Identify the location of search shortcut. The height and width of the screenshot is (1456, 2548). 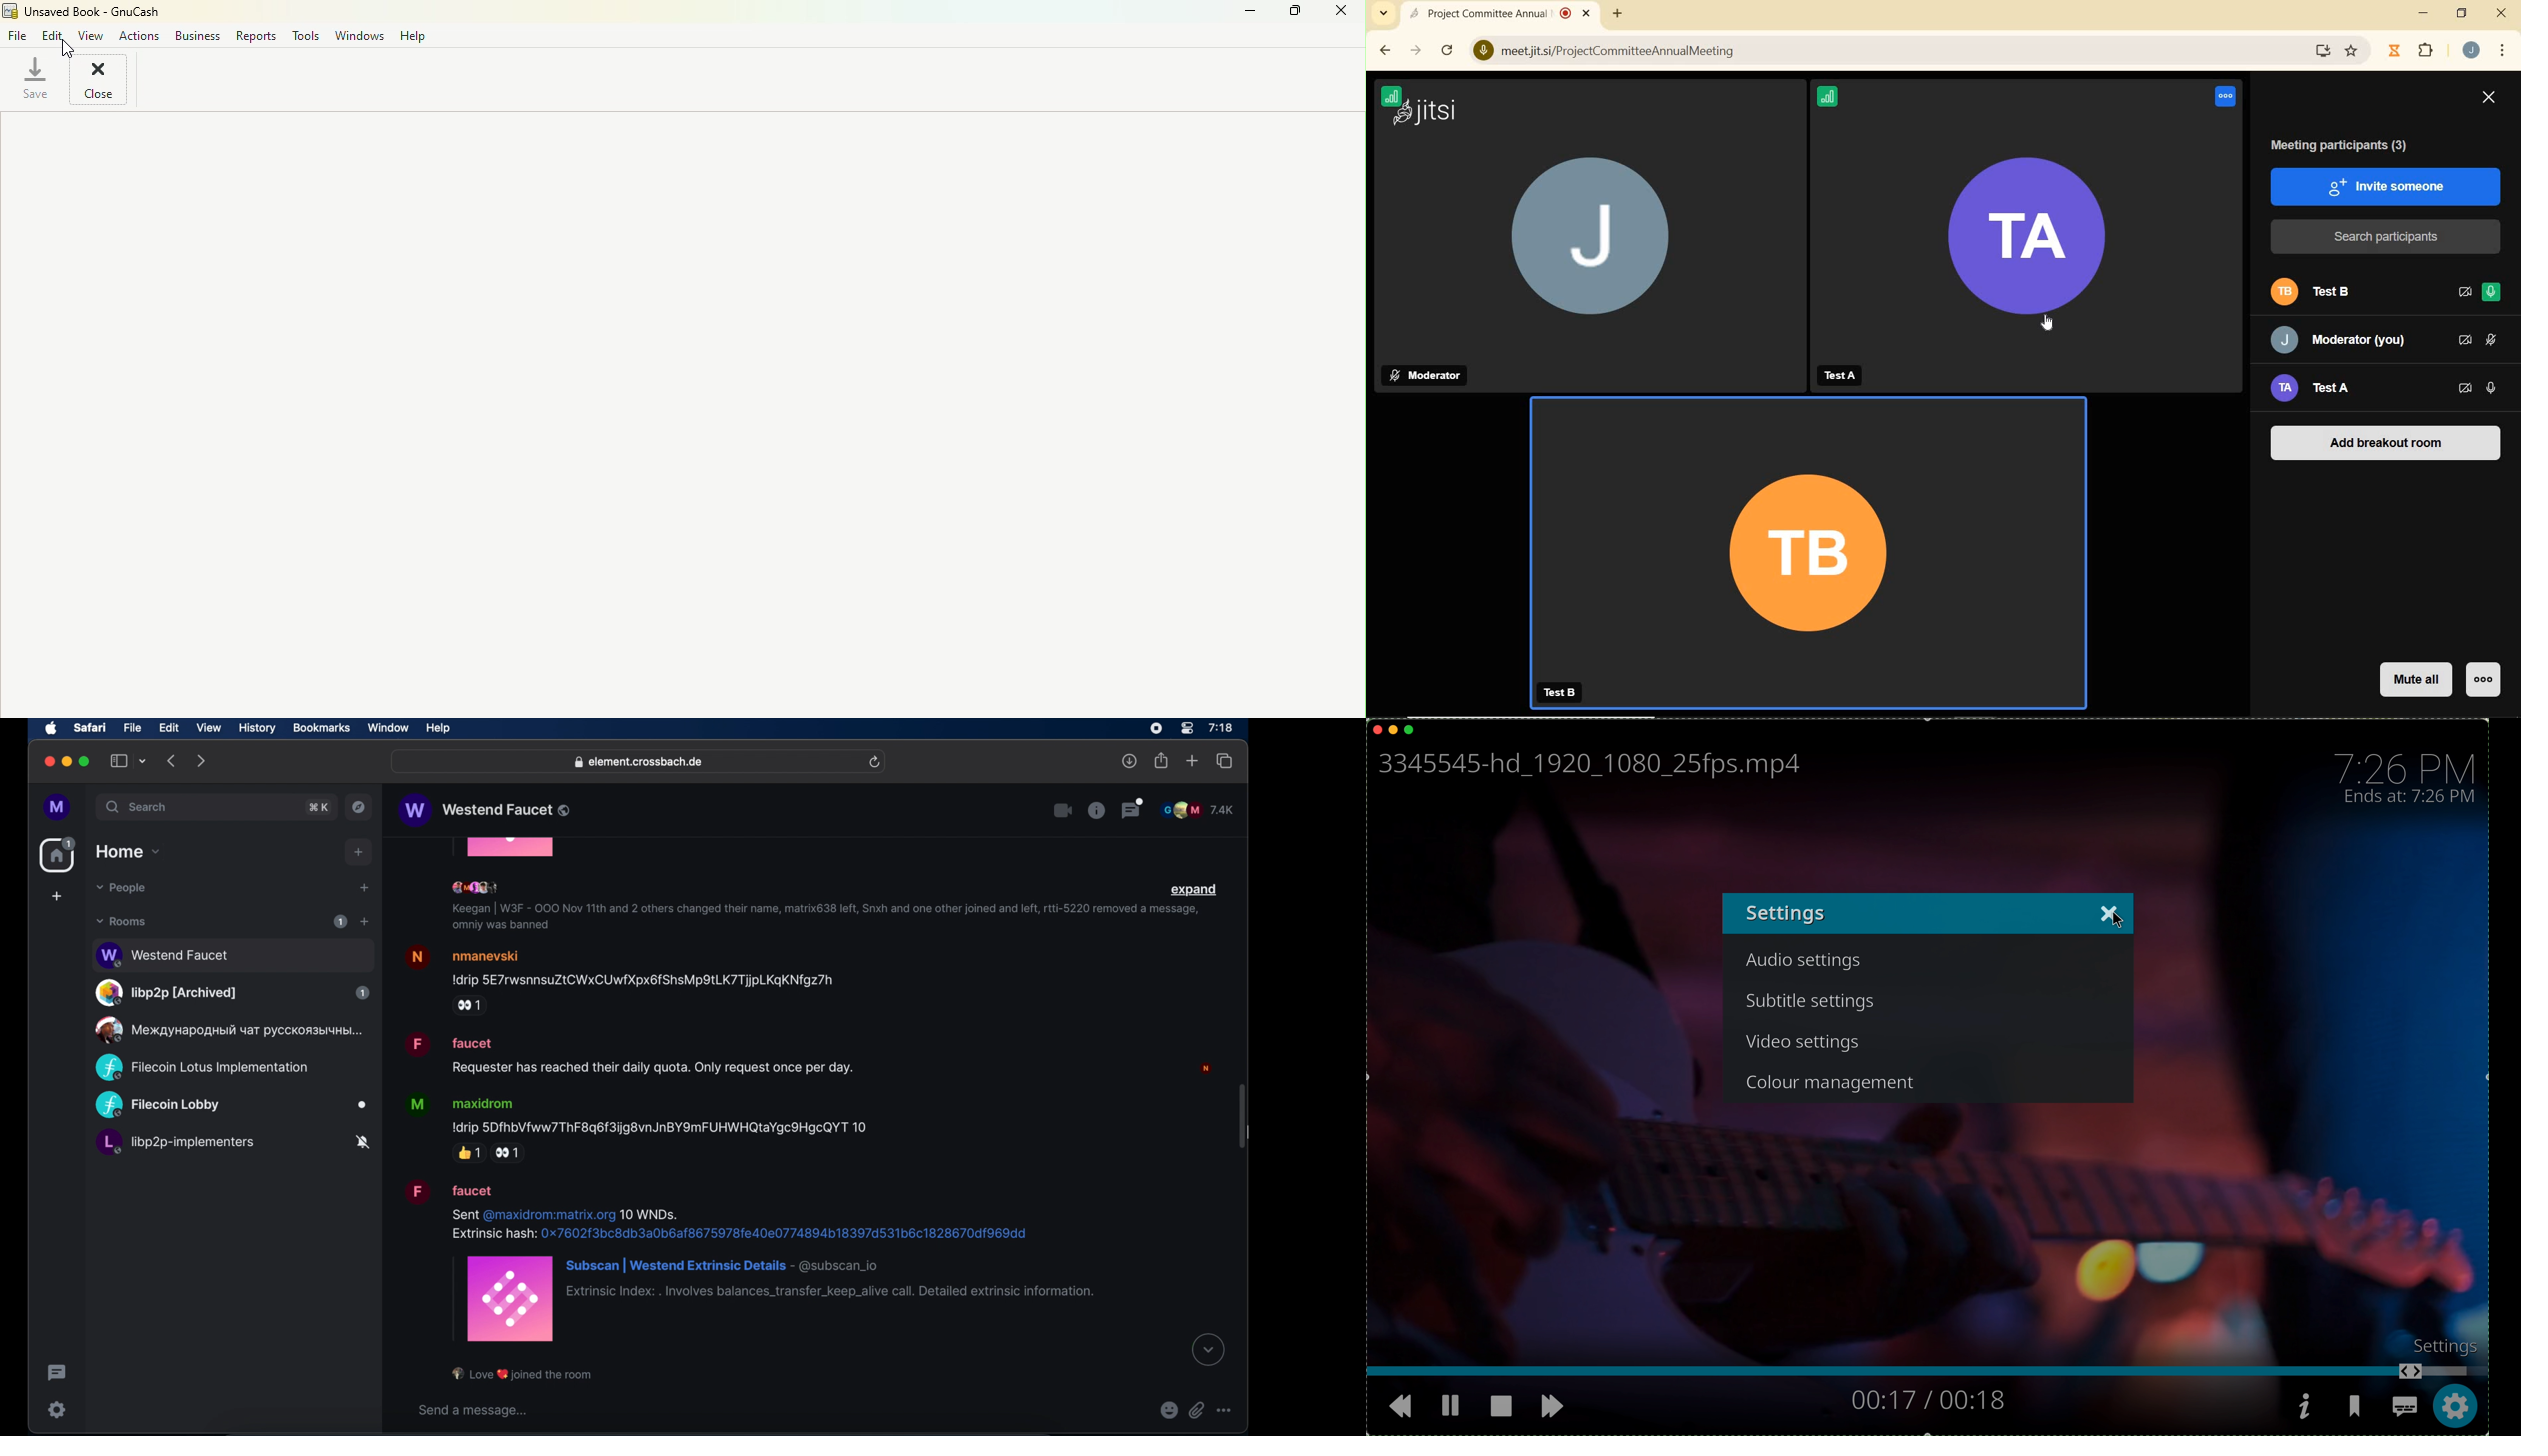
(320, 807).